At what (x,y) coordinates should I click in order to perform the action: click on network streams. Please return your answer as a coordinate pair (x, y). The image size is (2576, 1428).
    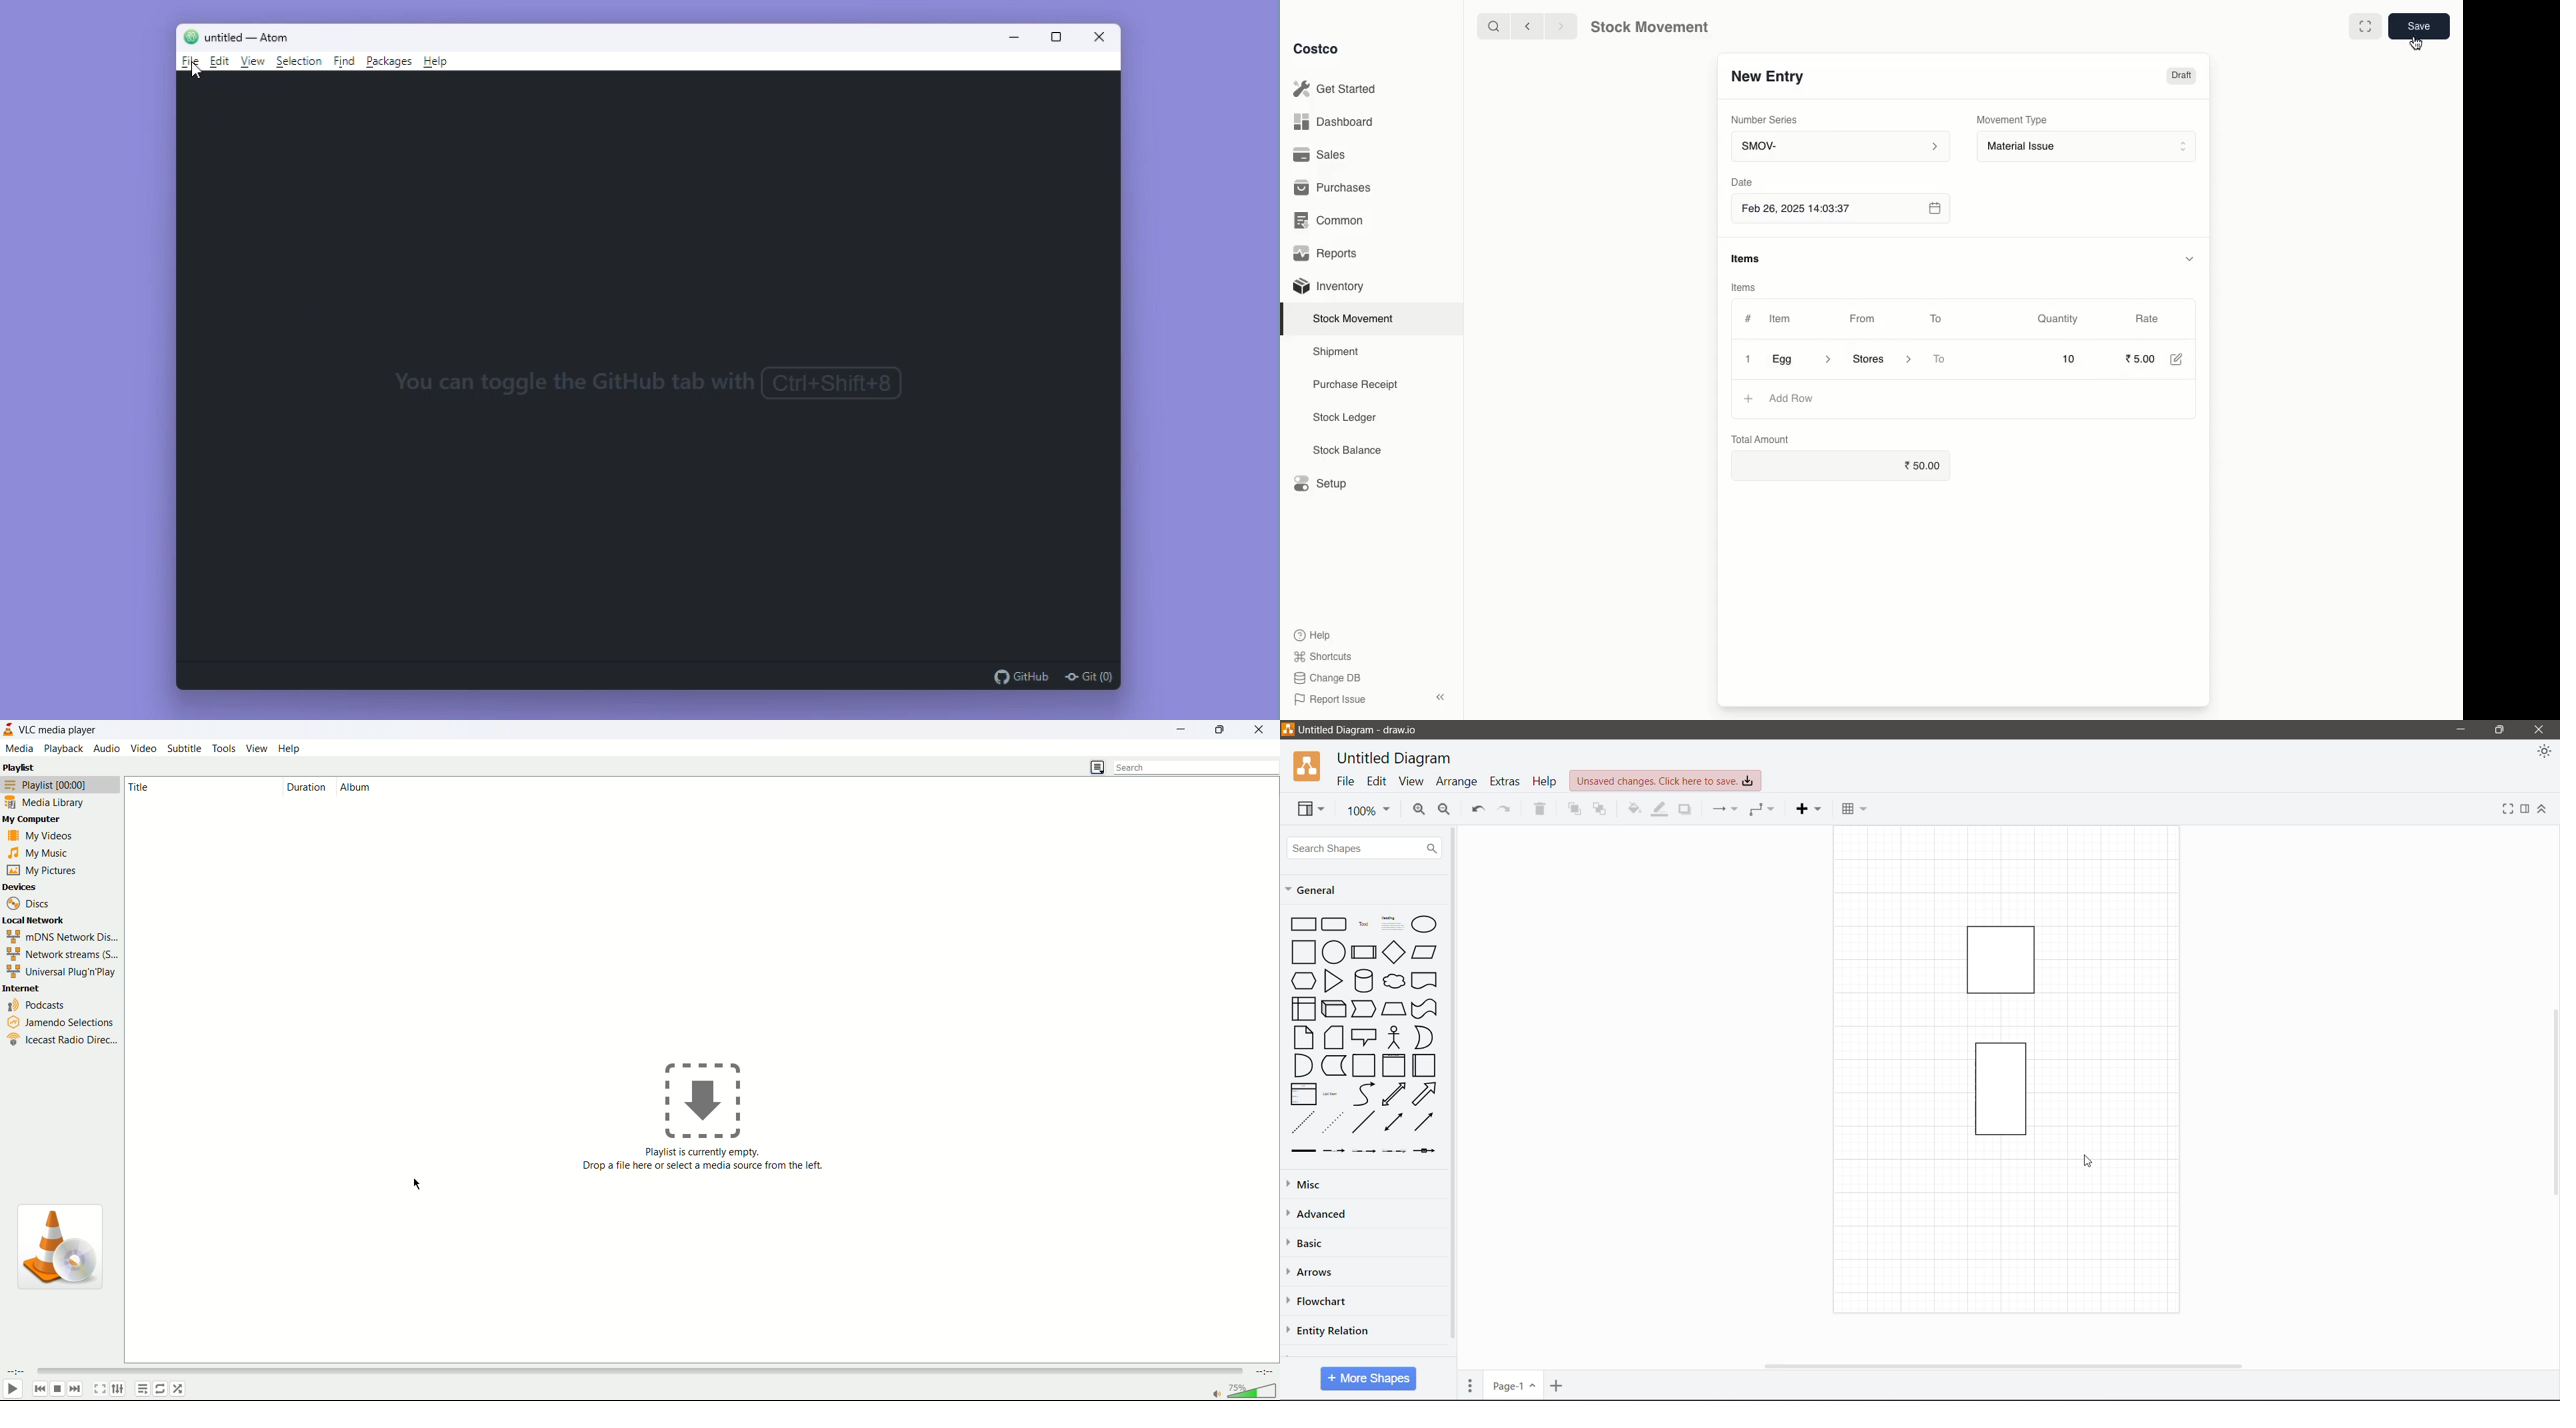
    Looking at the image, I should click on (63, 953).